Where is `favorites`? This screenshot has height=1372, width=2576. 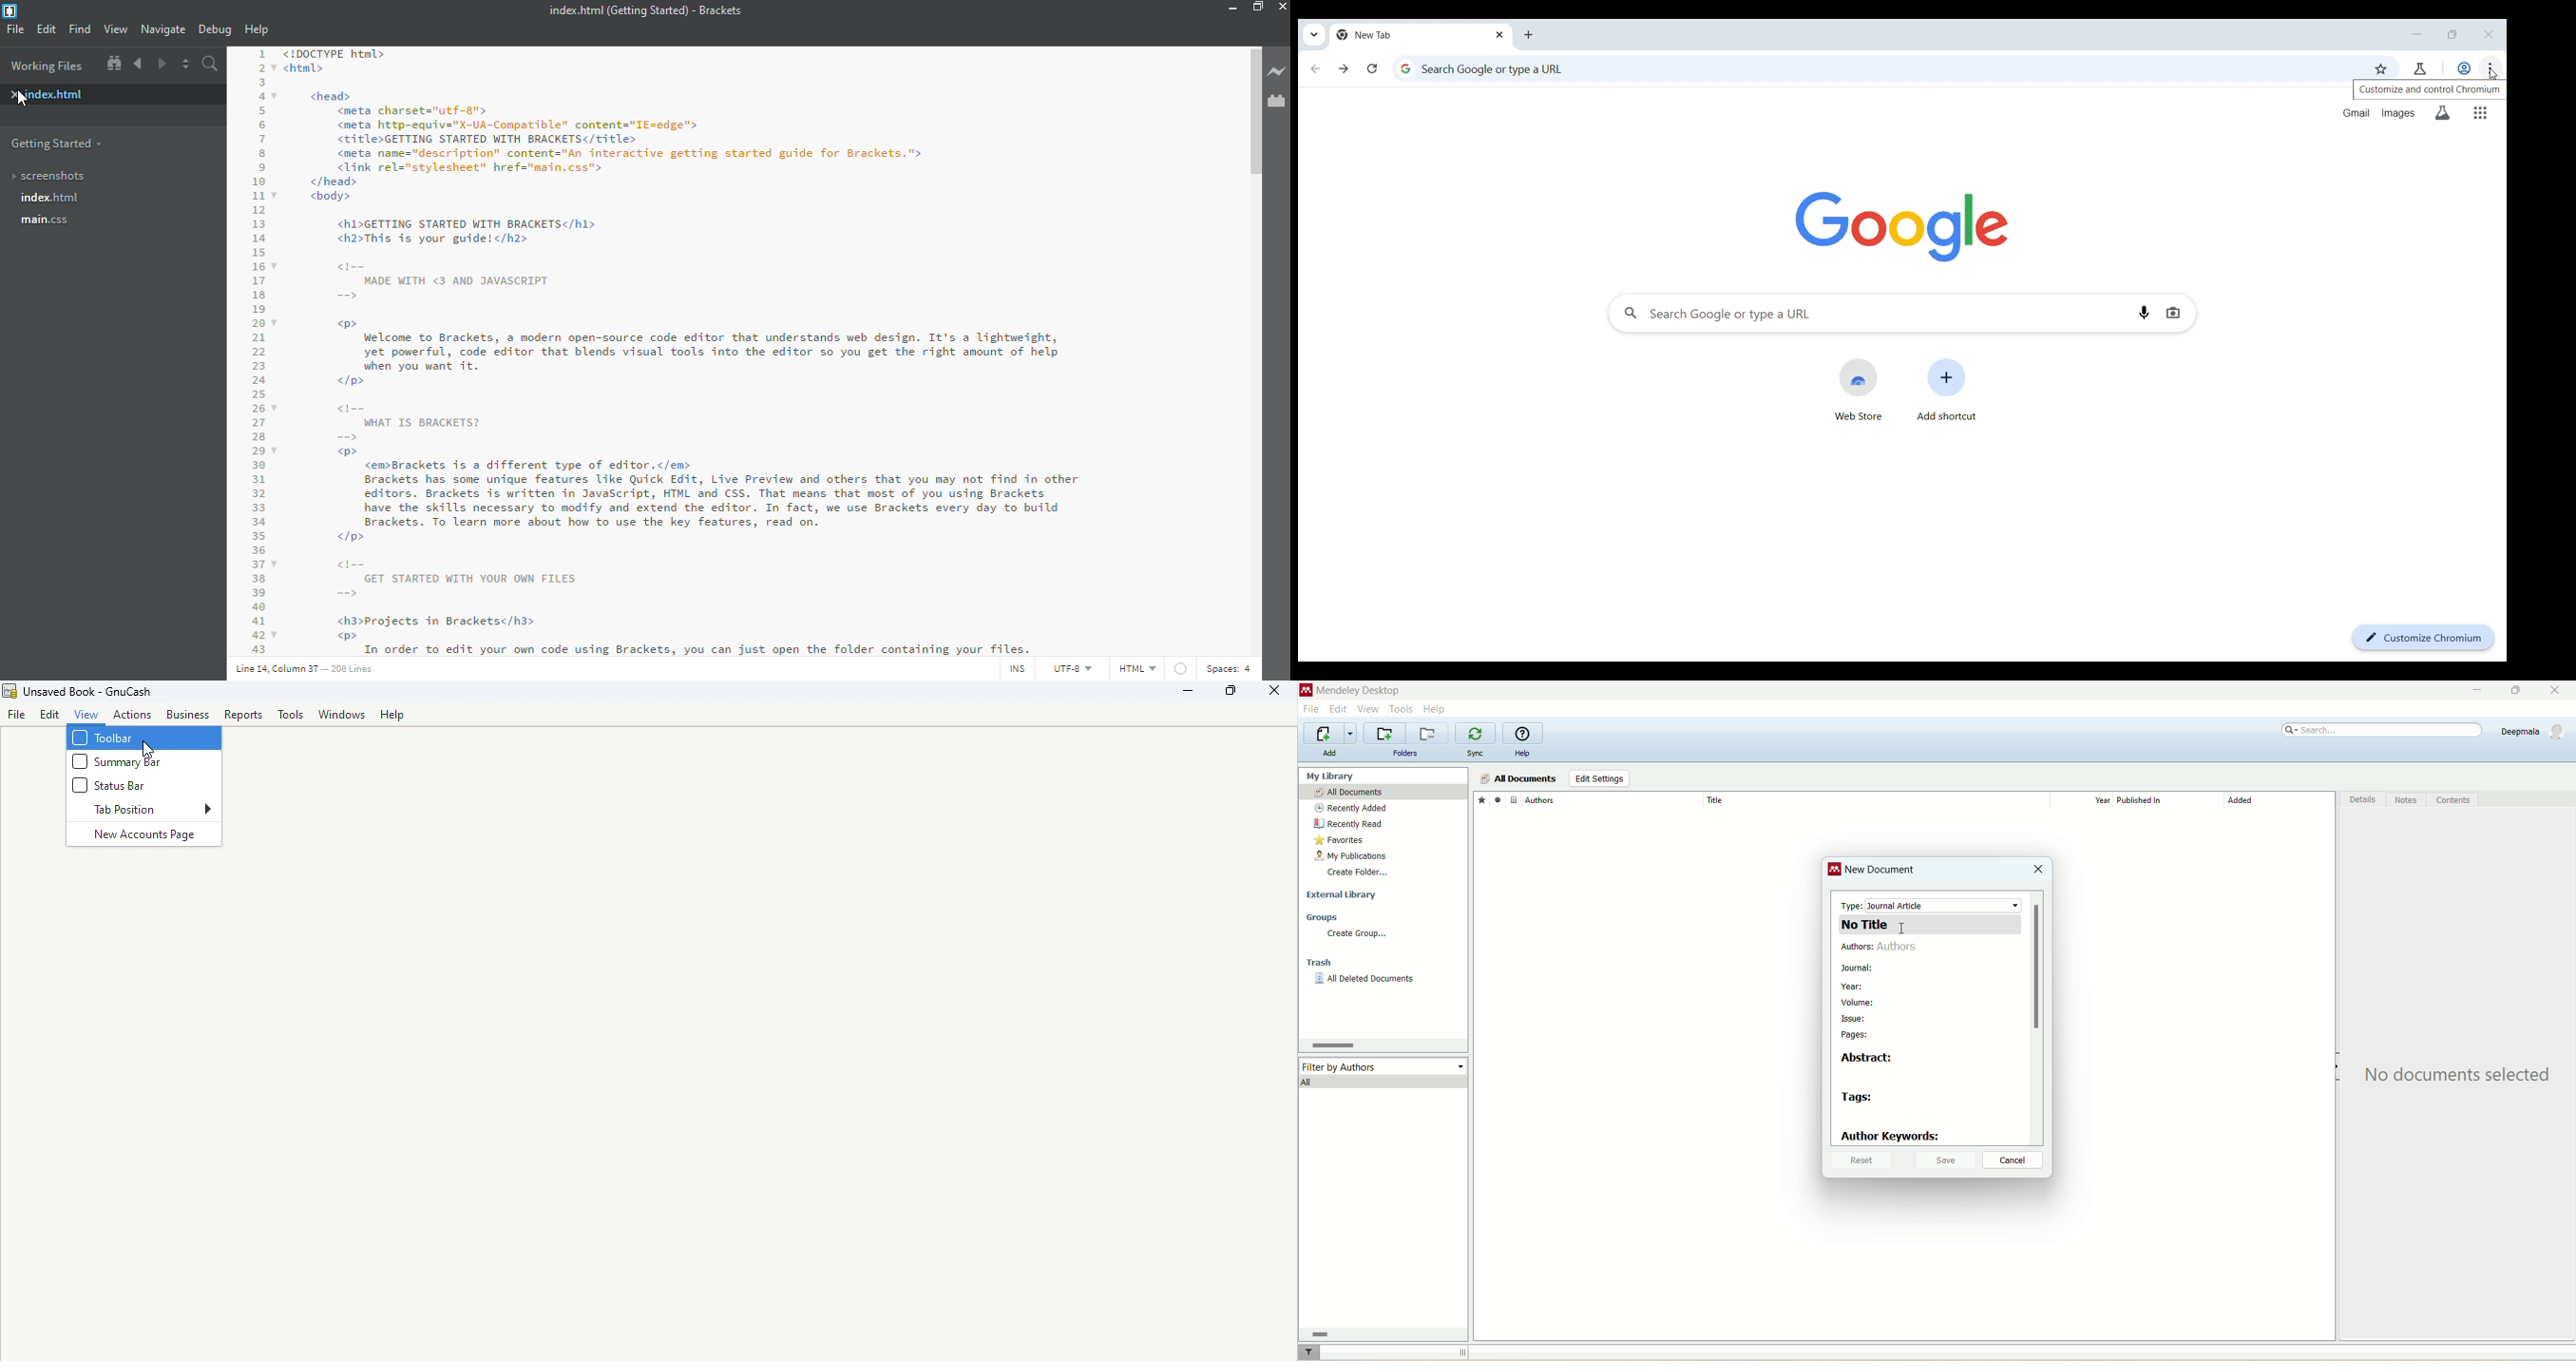 favorites is located at coordinates (1341, 842).